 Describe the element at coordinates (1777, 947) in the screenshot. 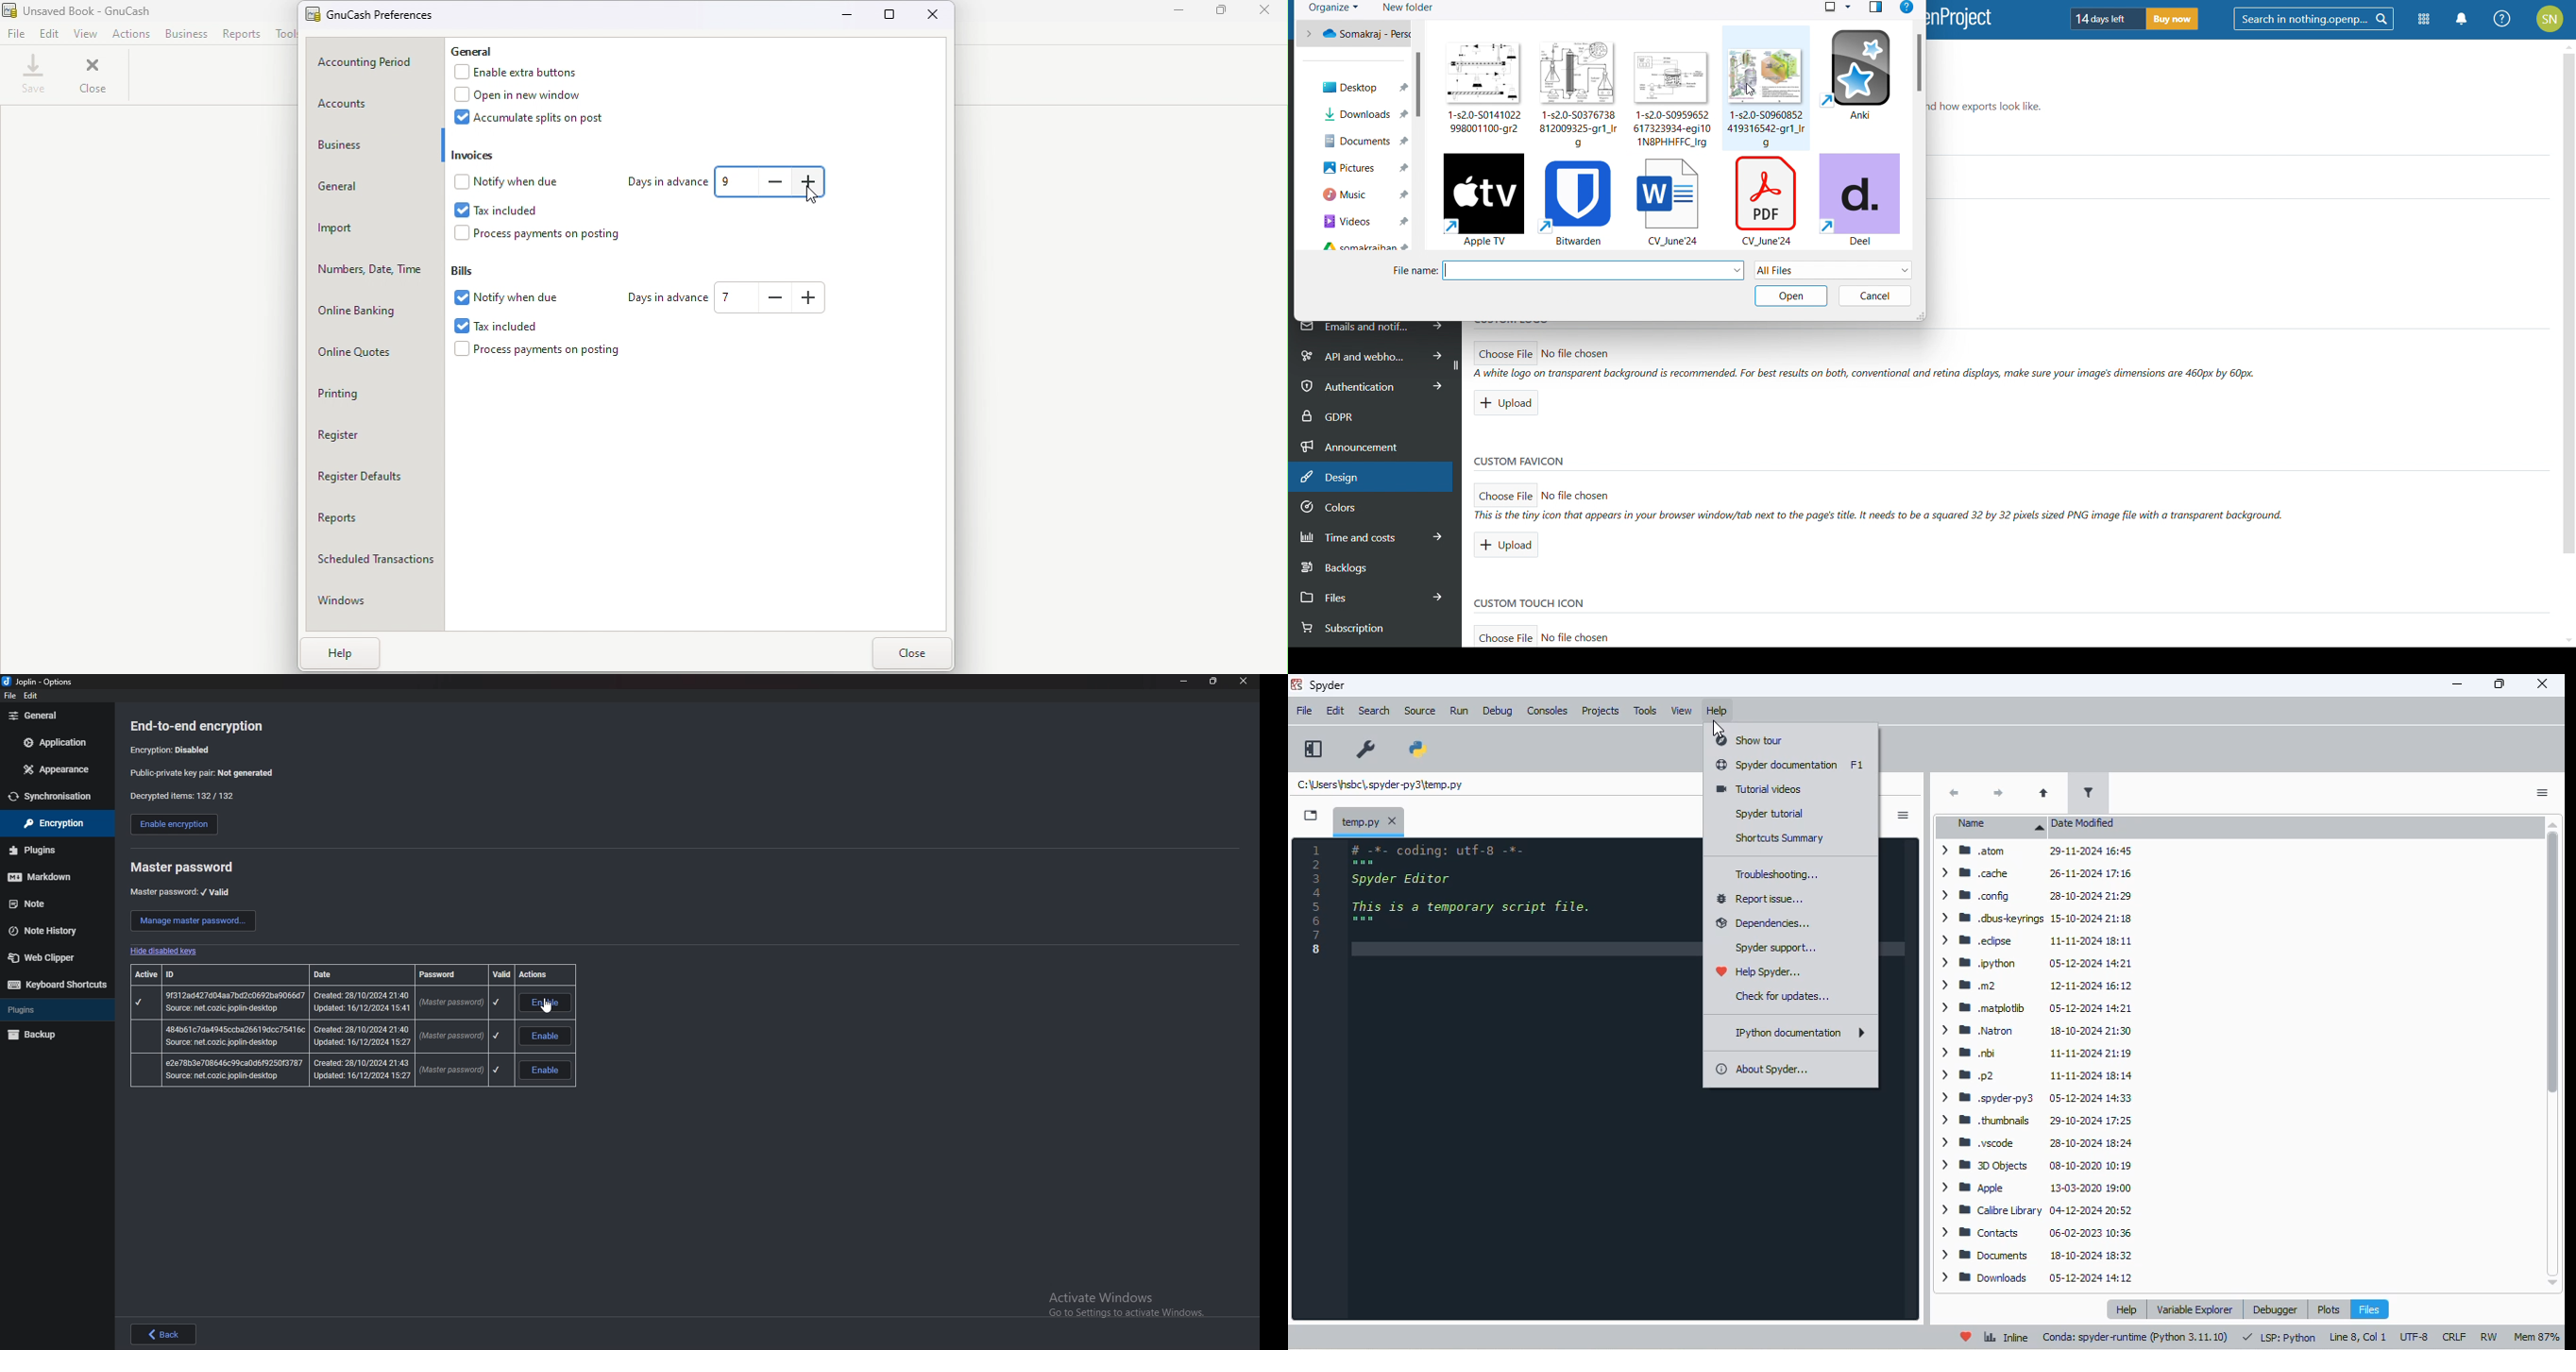

I see `spyder support` at that location.